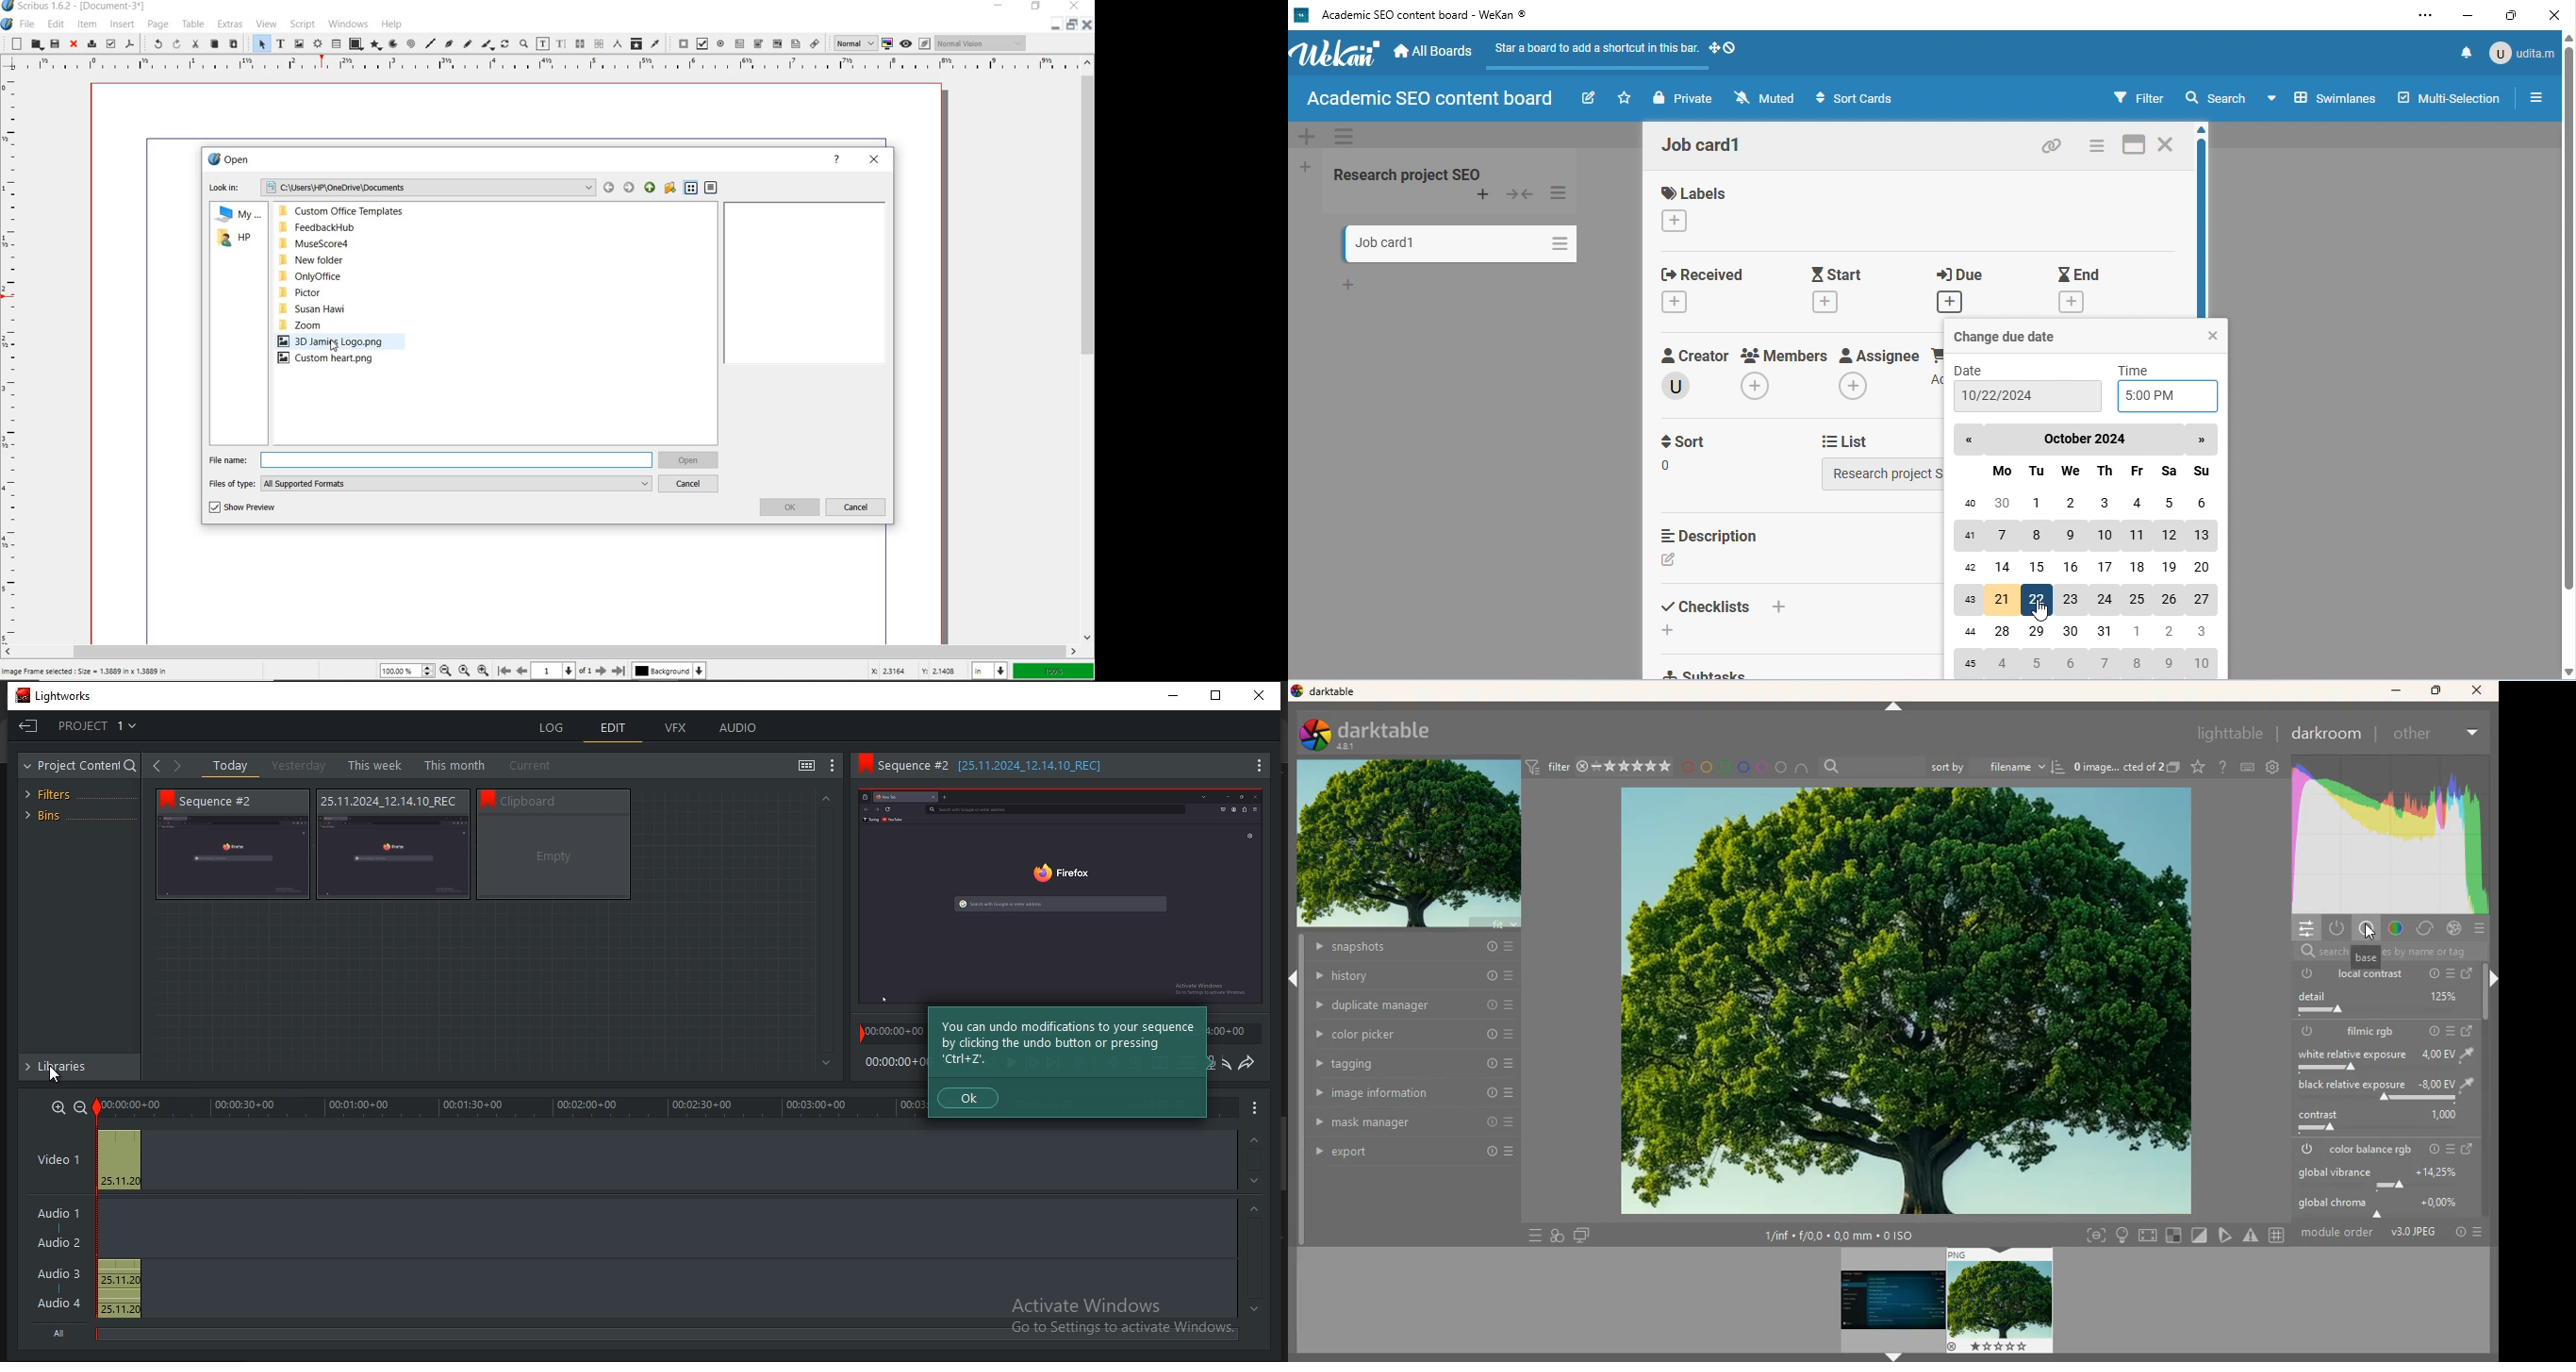  I want to click on arrow, so click(1893, 1356).